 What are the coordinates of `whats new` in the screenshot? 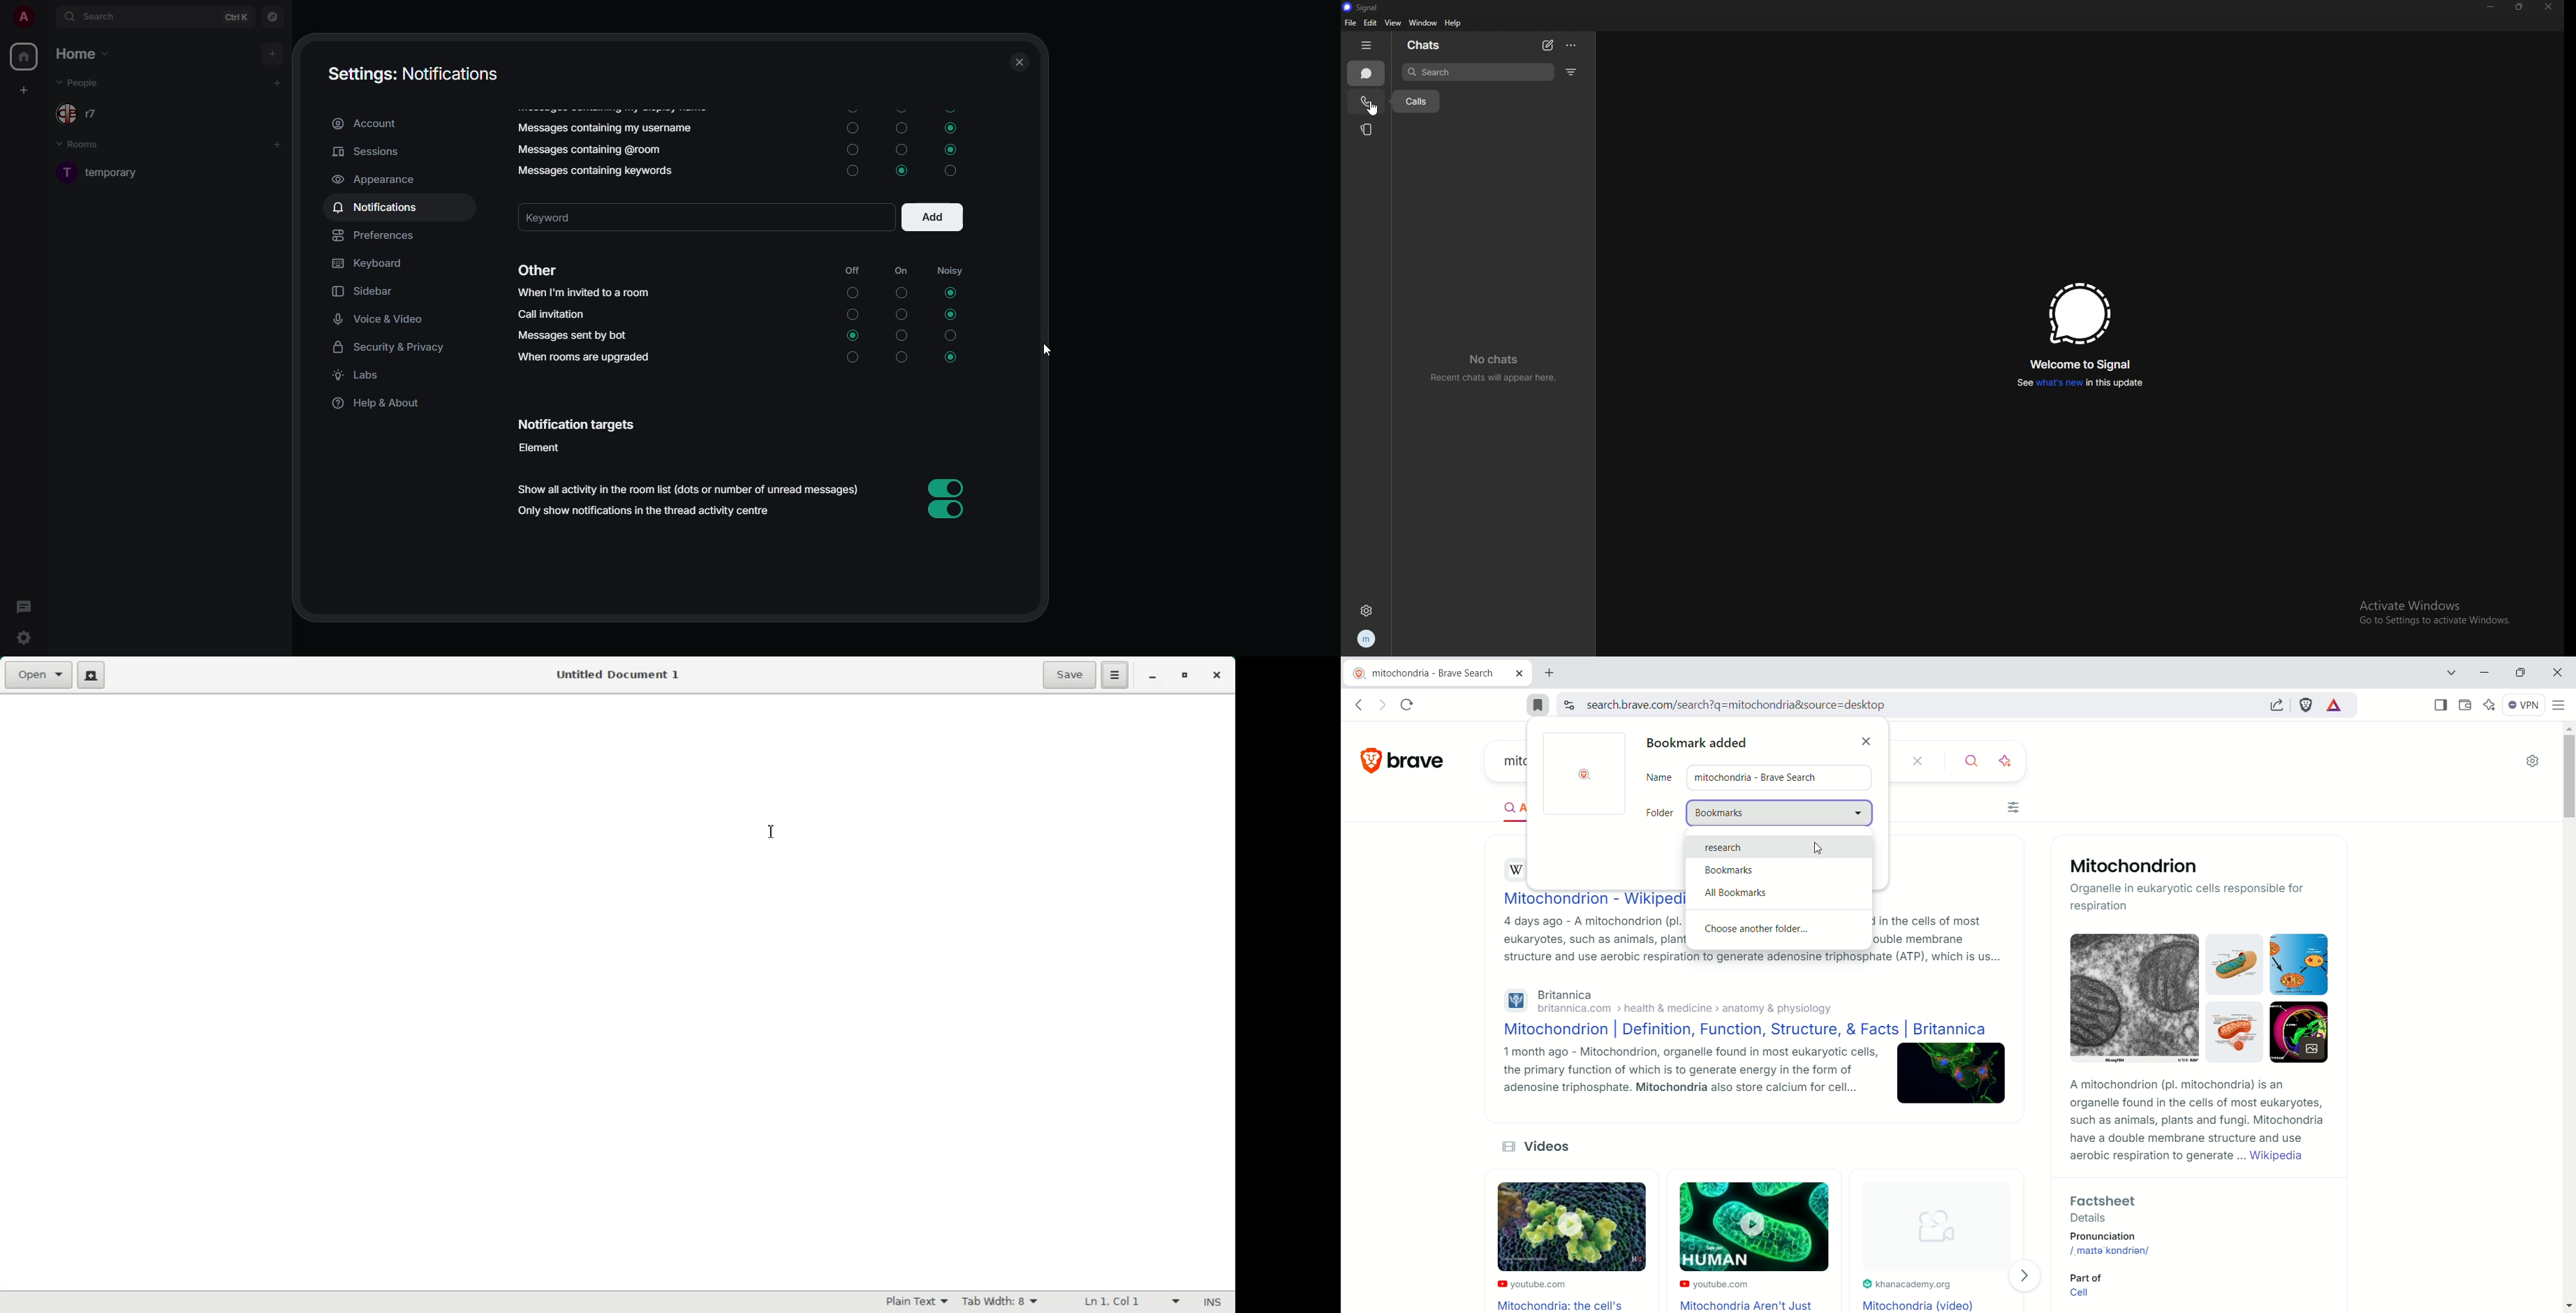 It's located at (2080, 384).